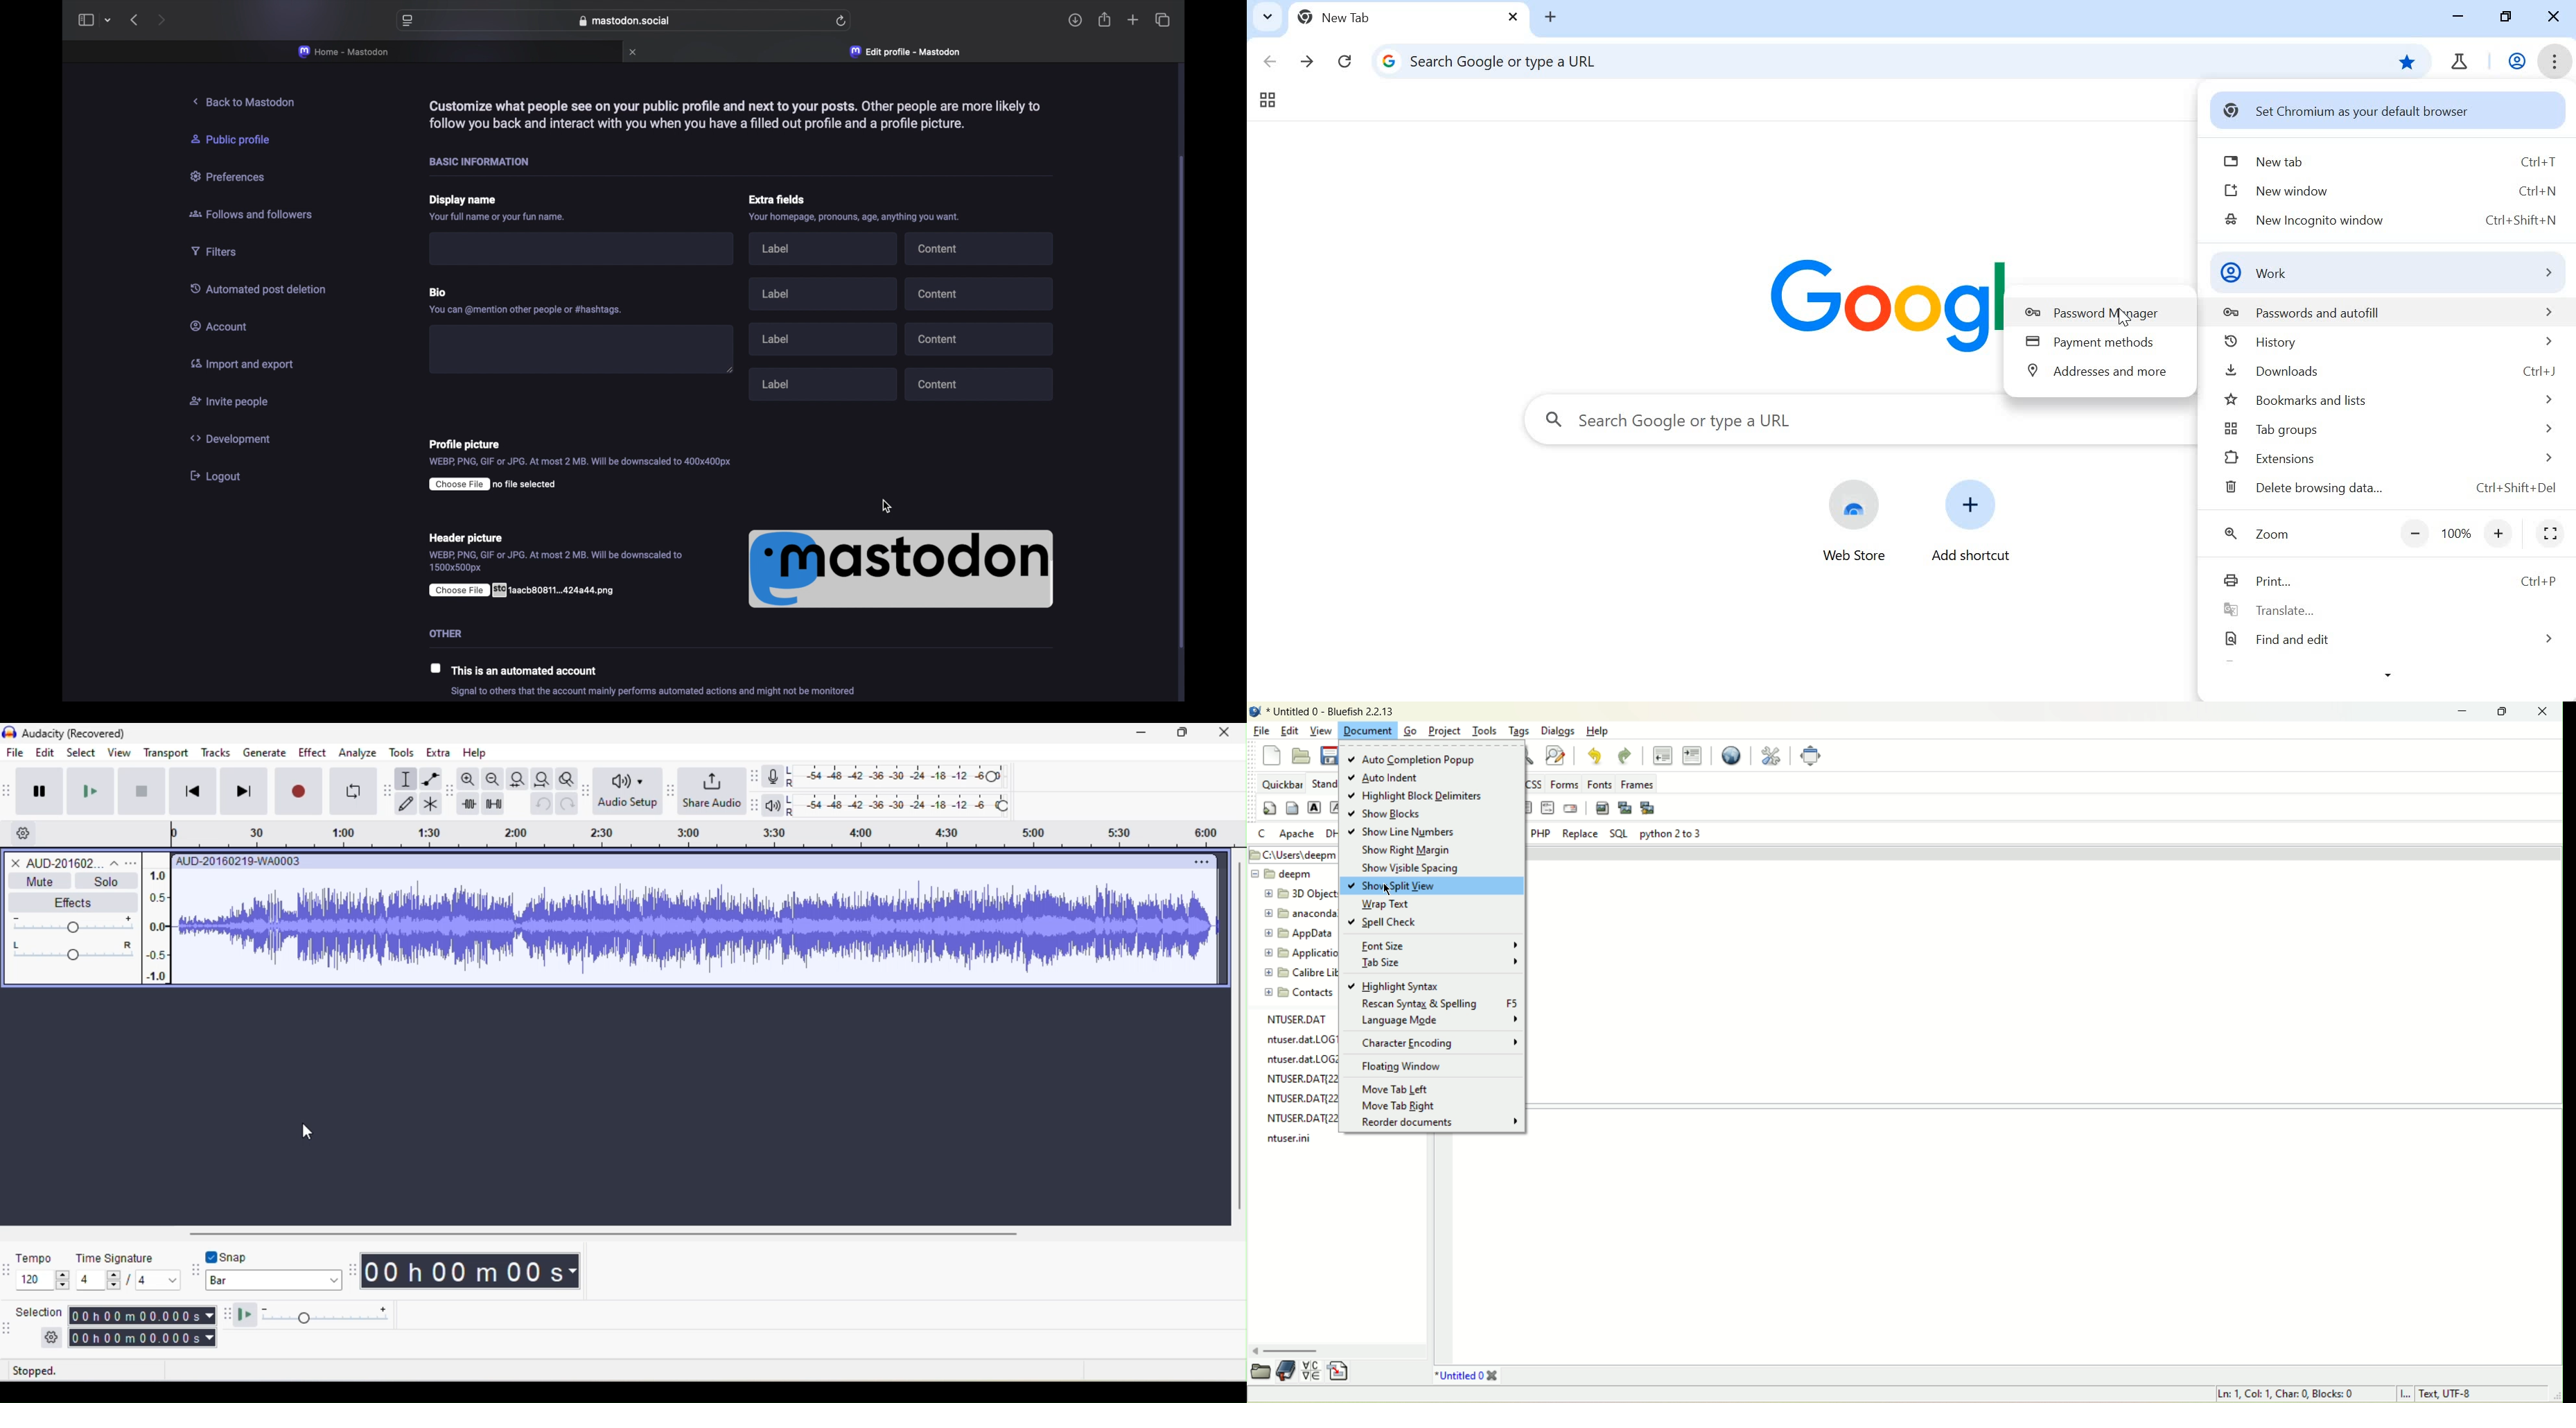 This screenshot has height=1428, width=2576. I want to click on Tracks, so click(217, 751).